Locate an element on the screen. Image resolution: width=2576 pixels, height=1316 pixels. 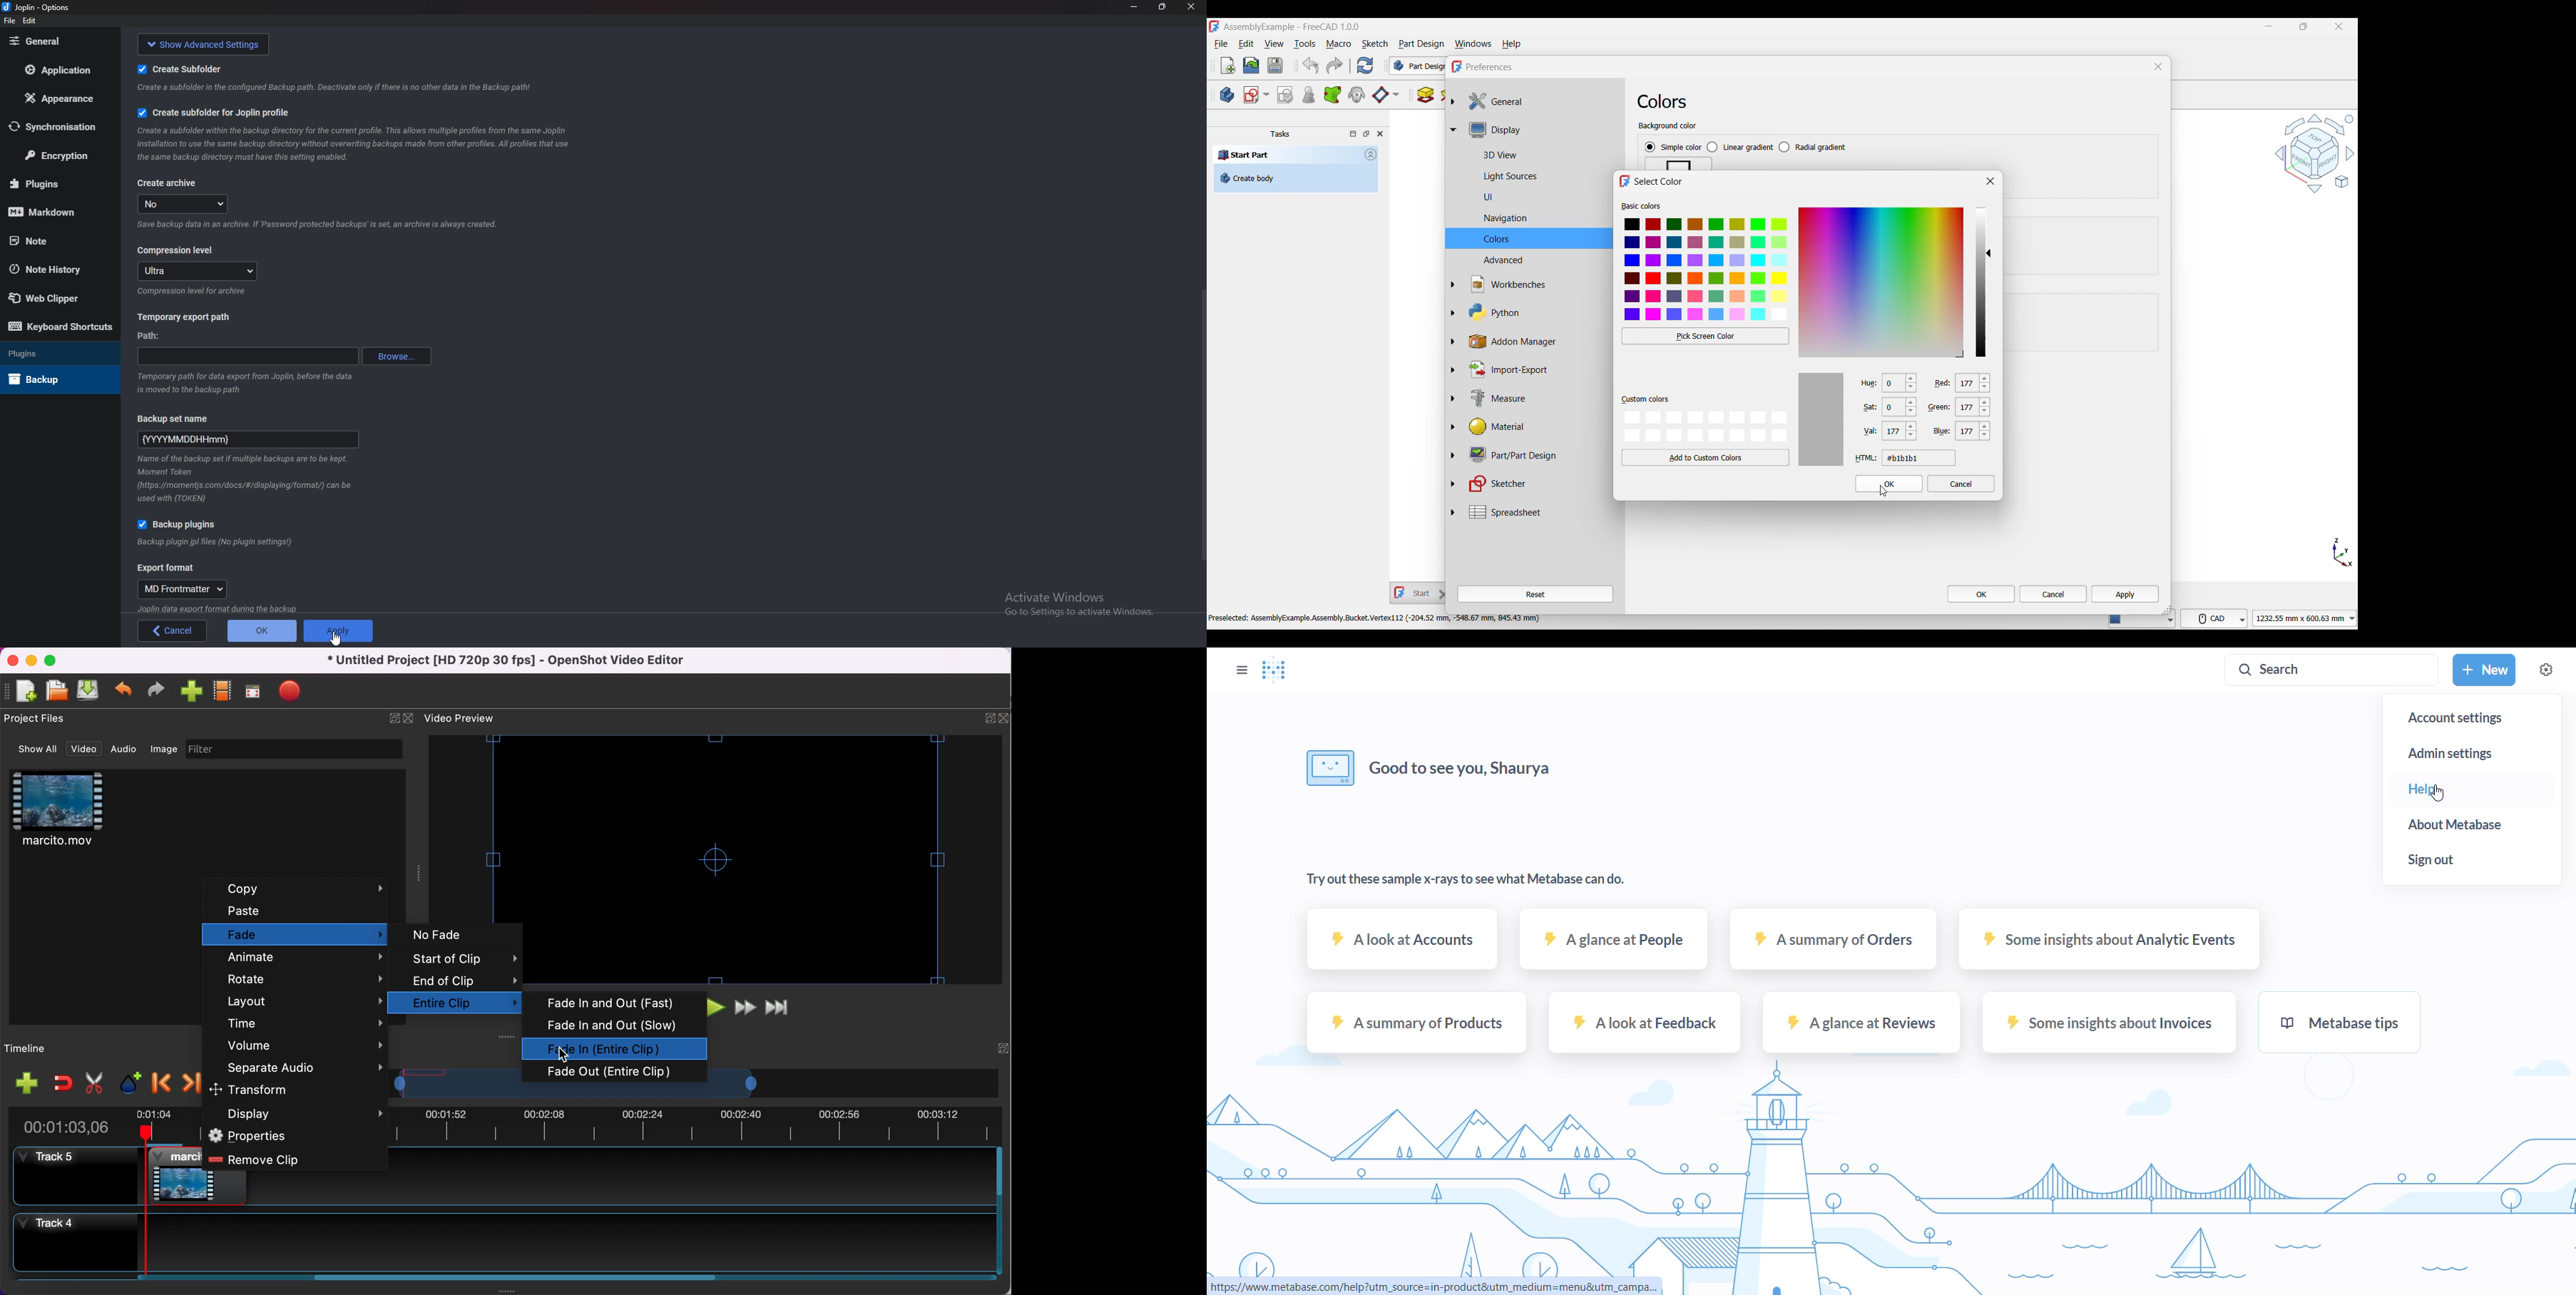
Linear gradient toggle is located at coordinates (1740, 147).